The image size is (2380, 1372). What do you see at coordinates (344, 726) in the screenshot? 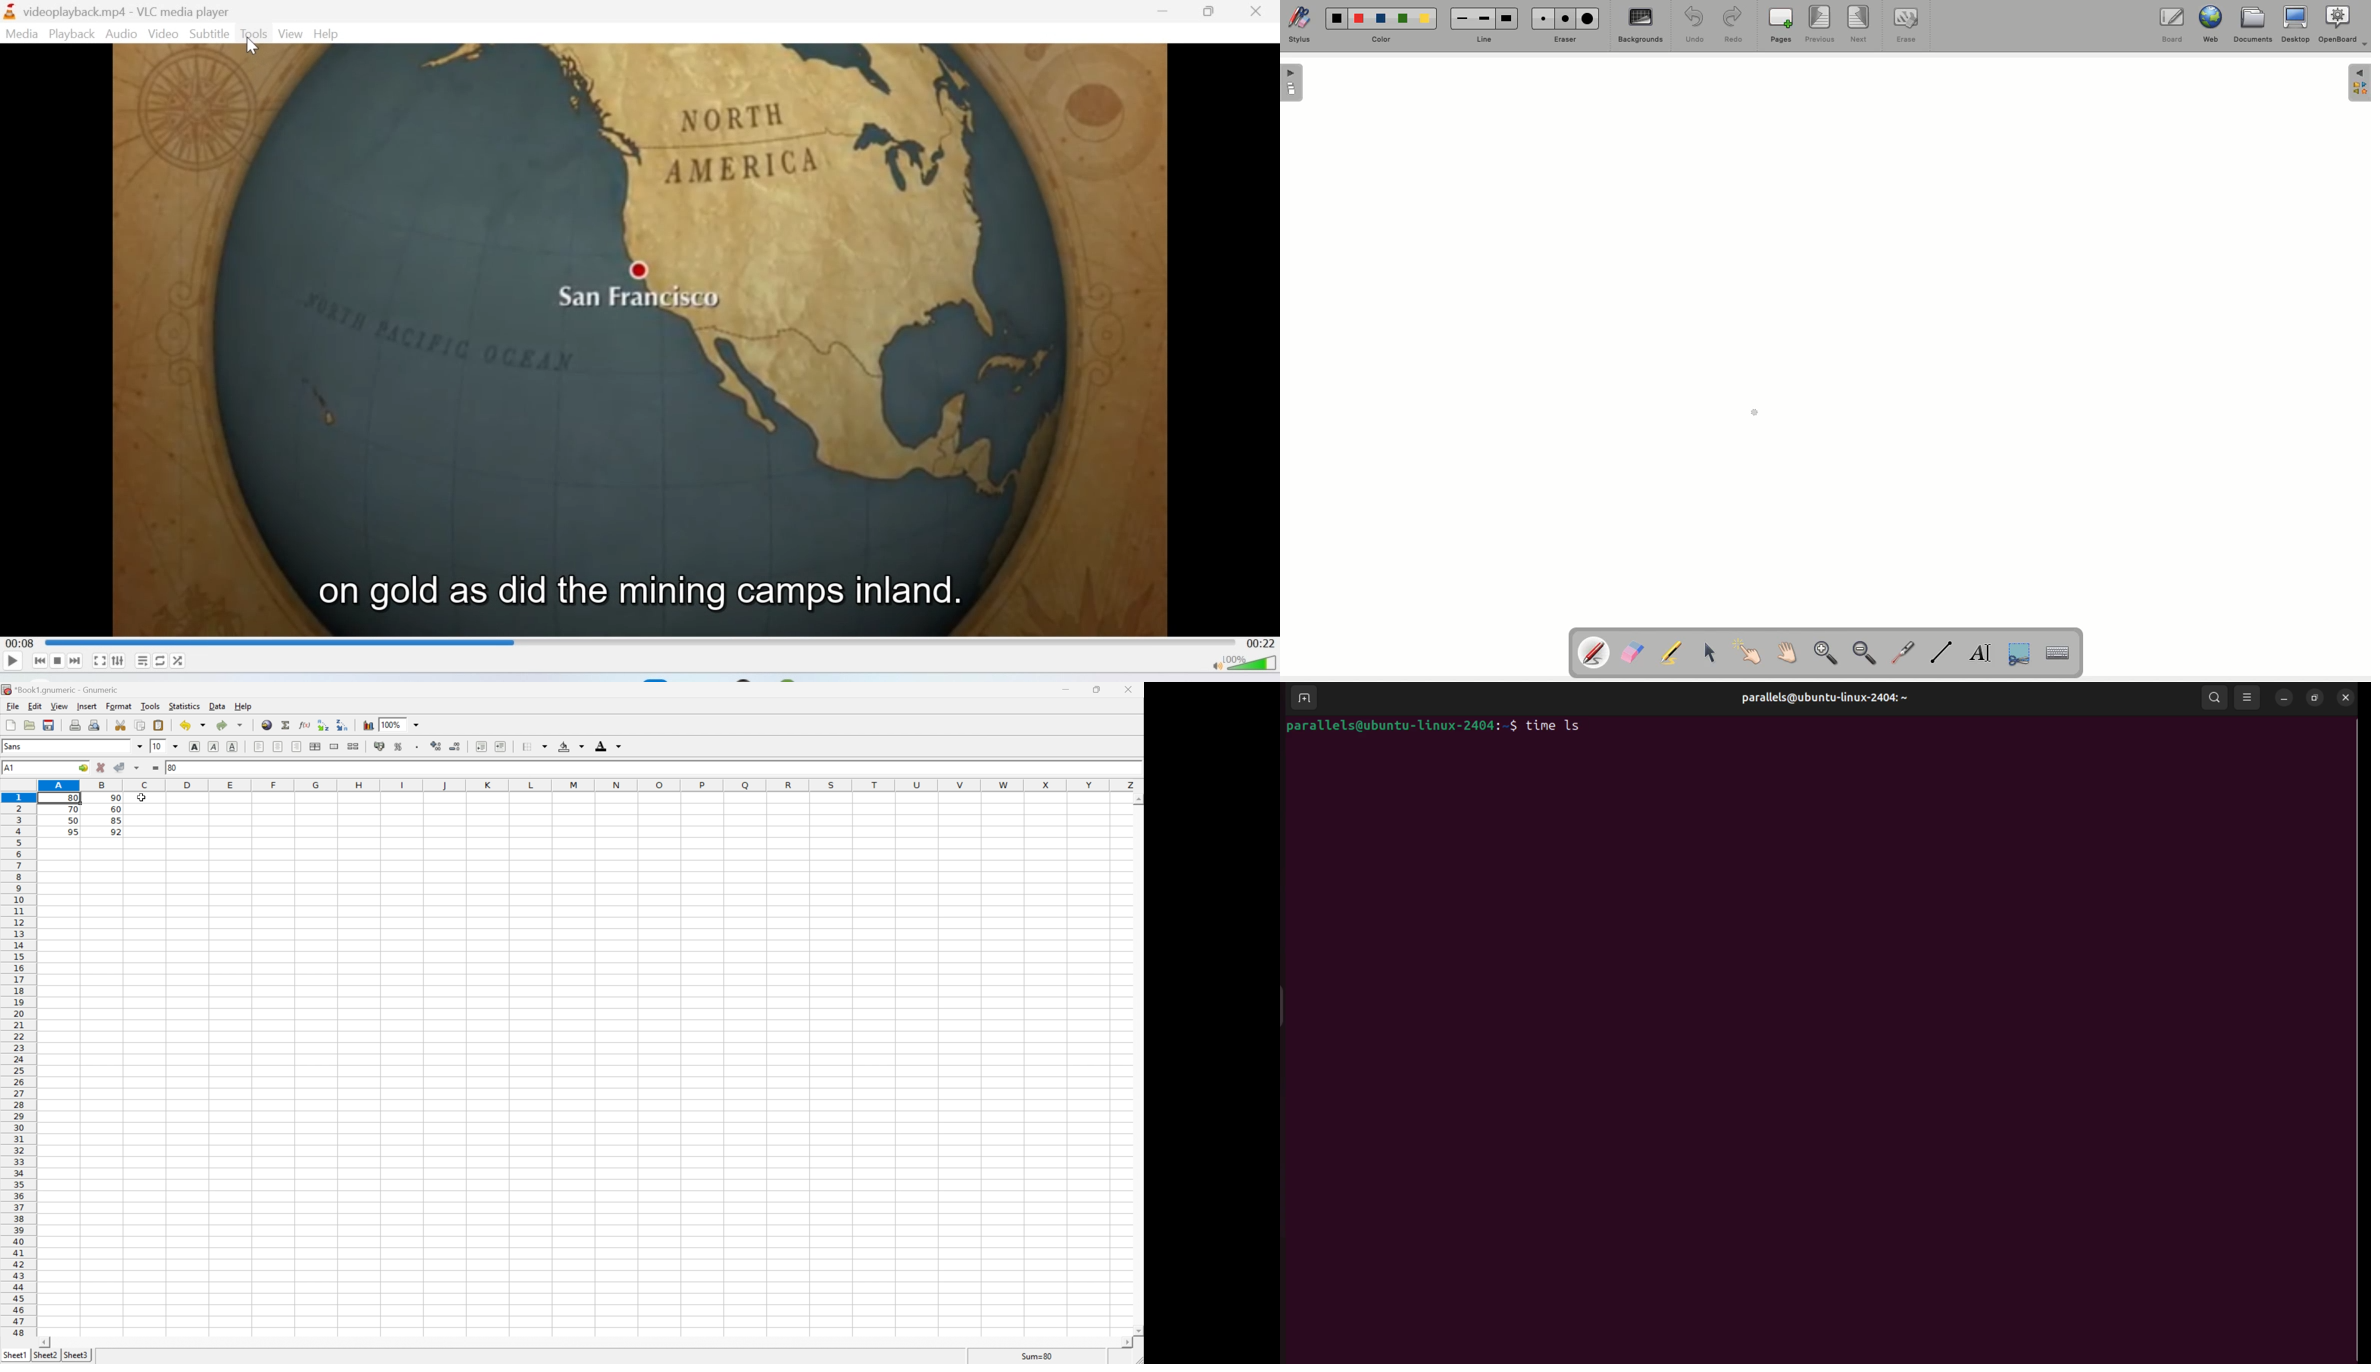
I see `Sort the selected region in descending order based on the first column selected` at bounding box center [344, 726].